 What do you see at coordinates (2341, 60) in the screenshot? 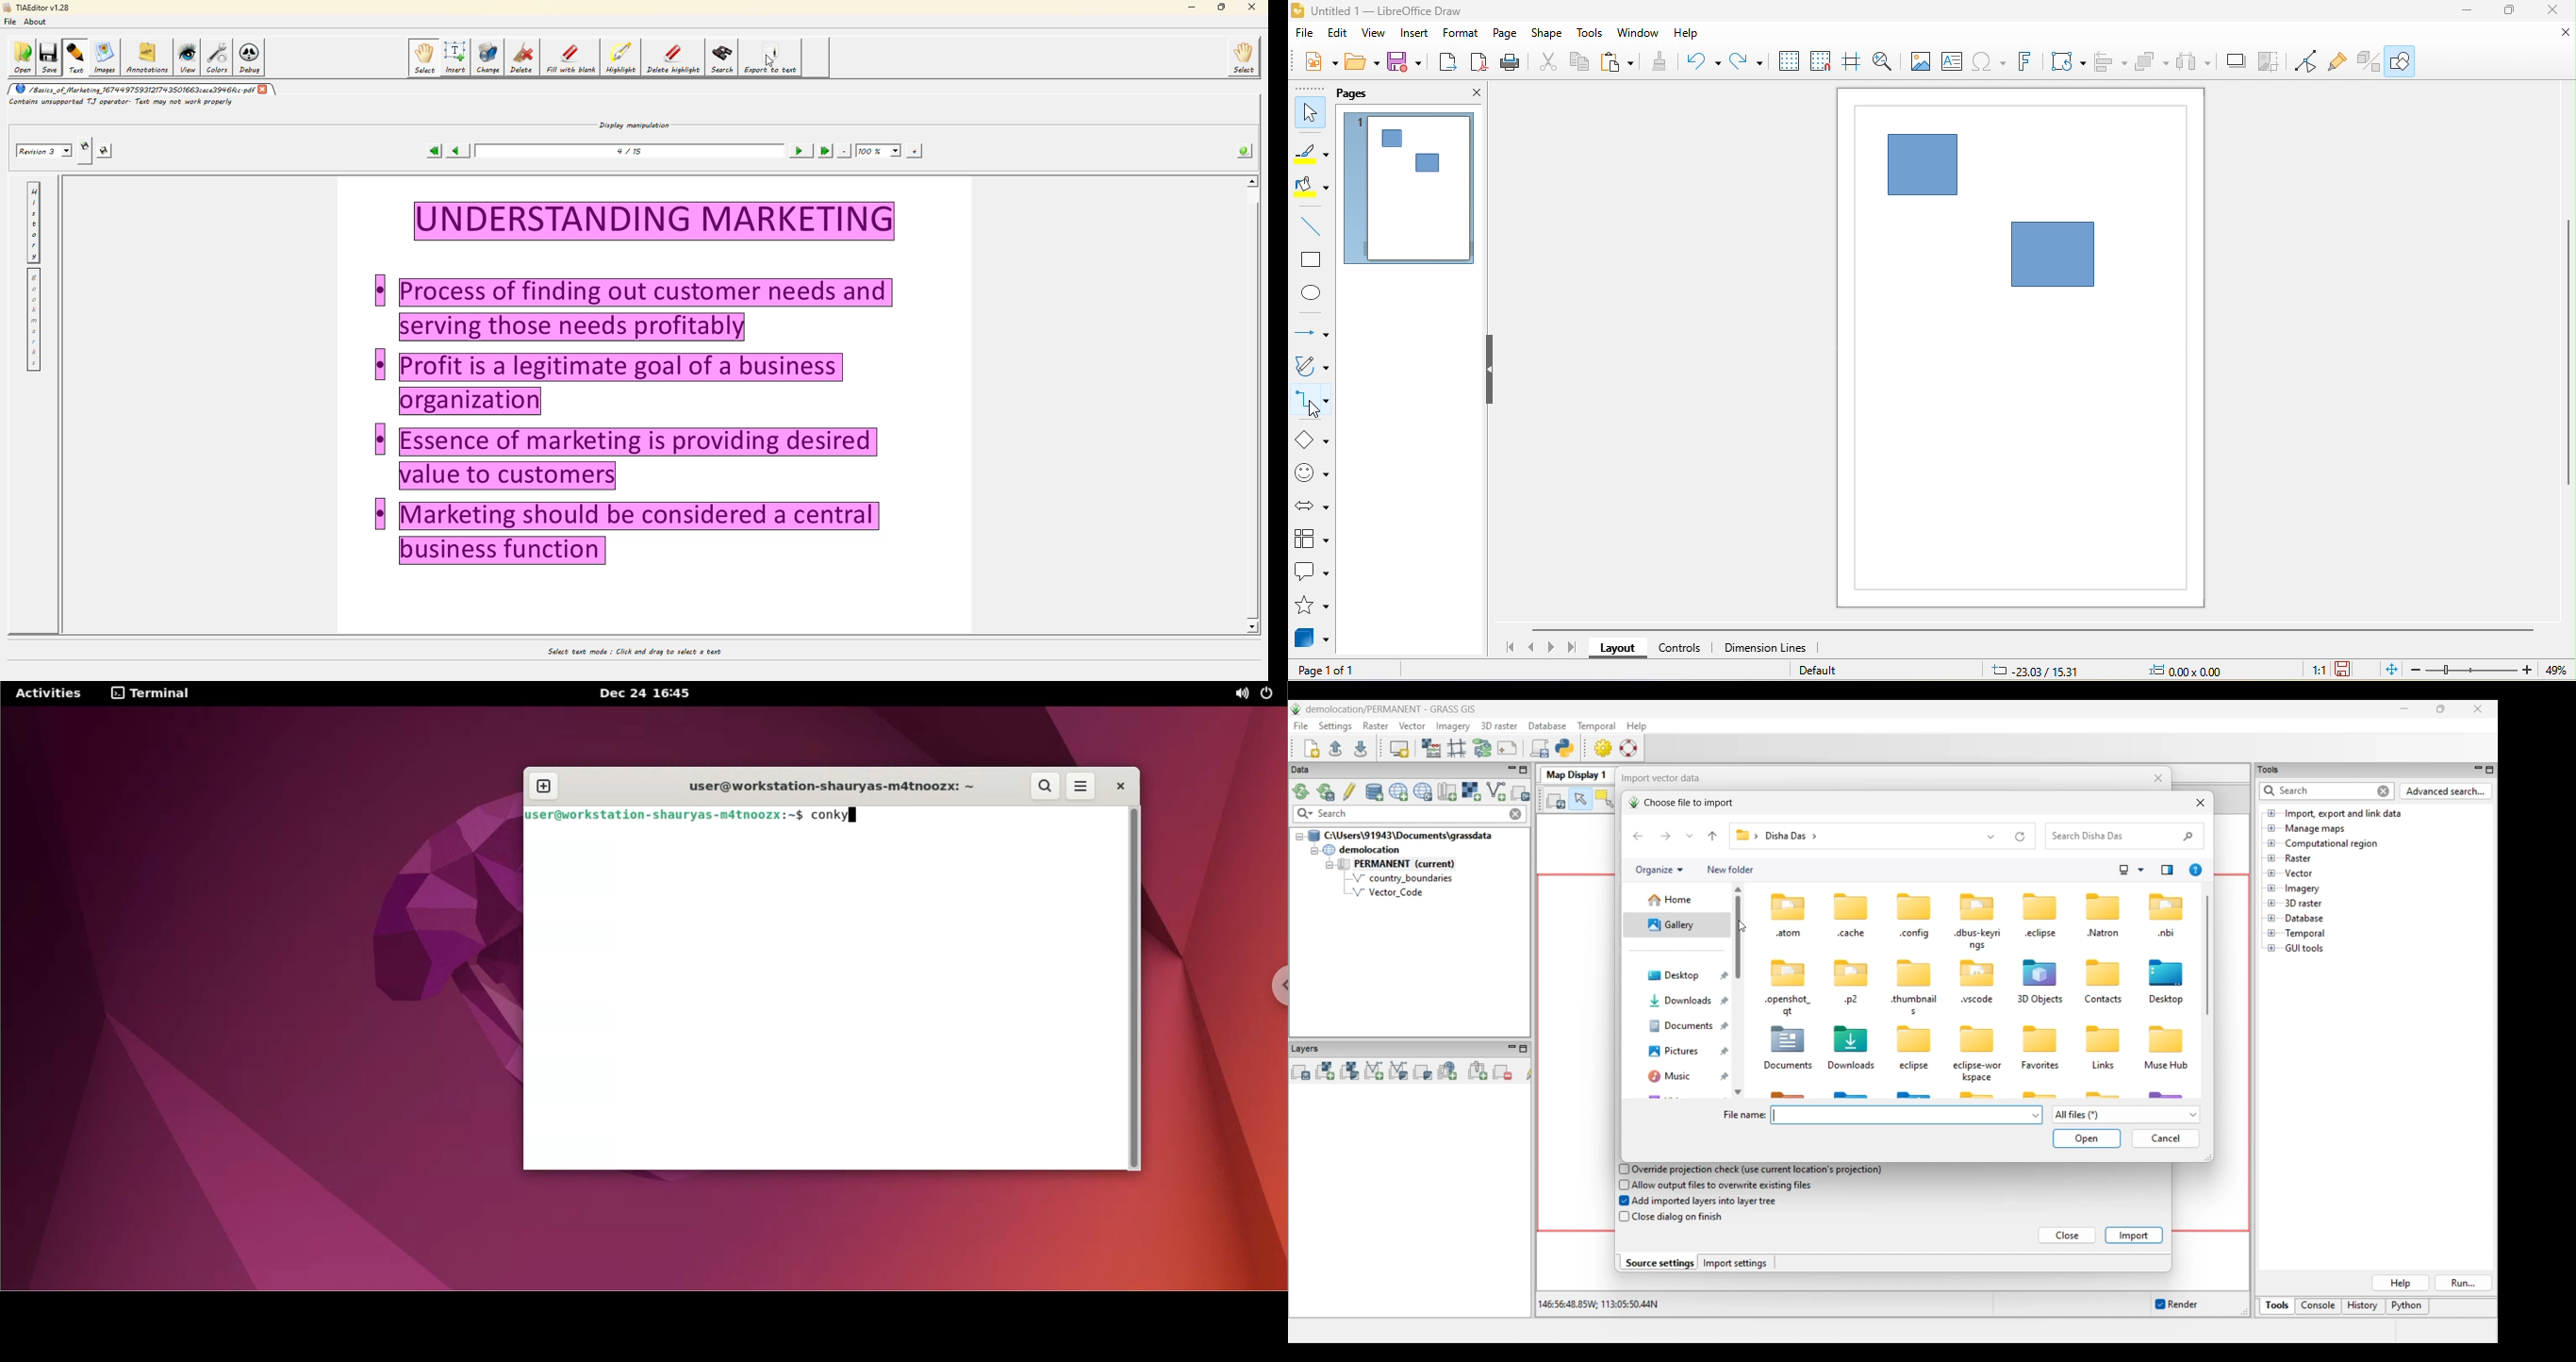
I see `gluepouint function` at bounding box center [2341, 60].